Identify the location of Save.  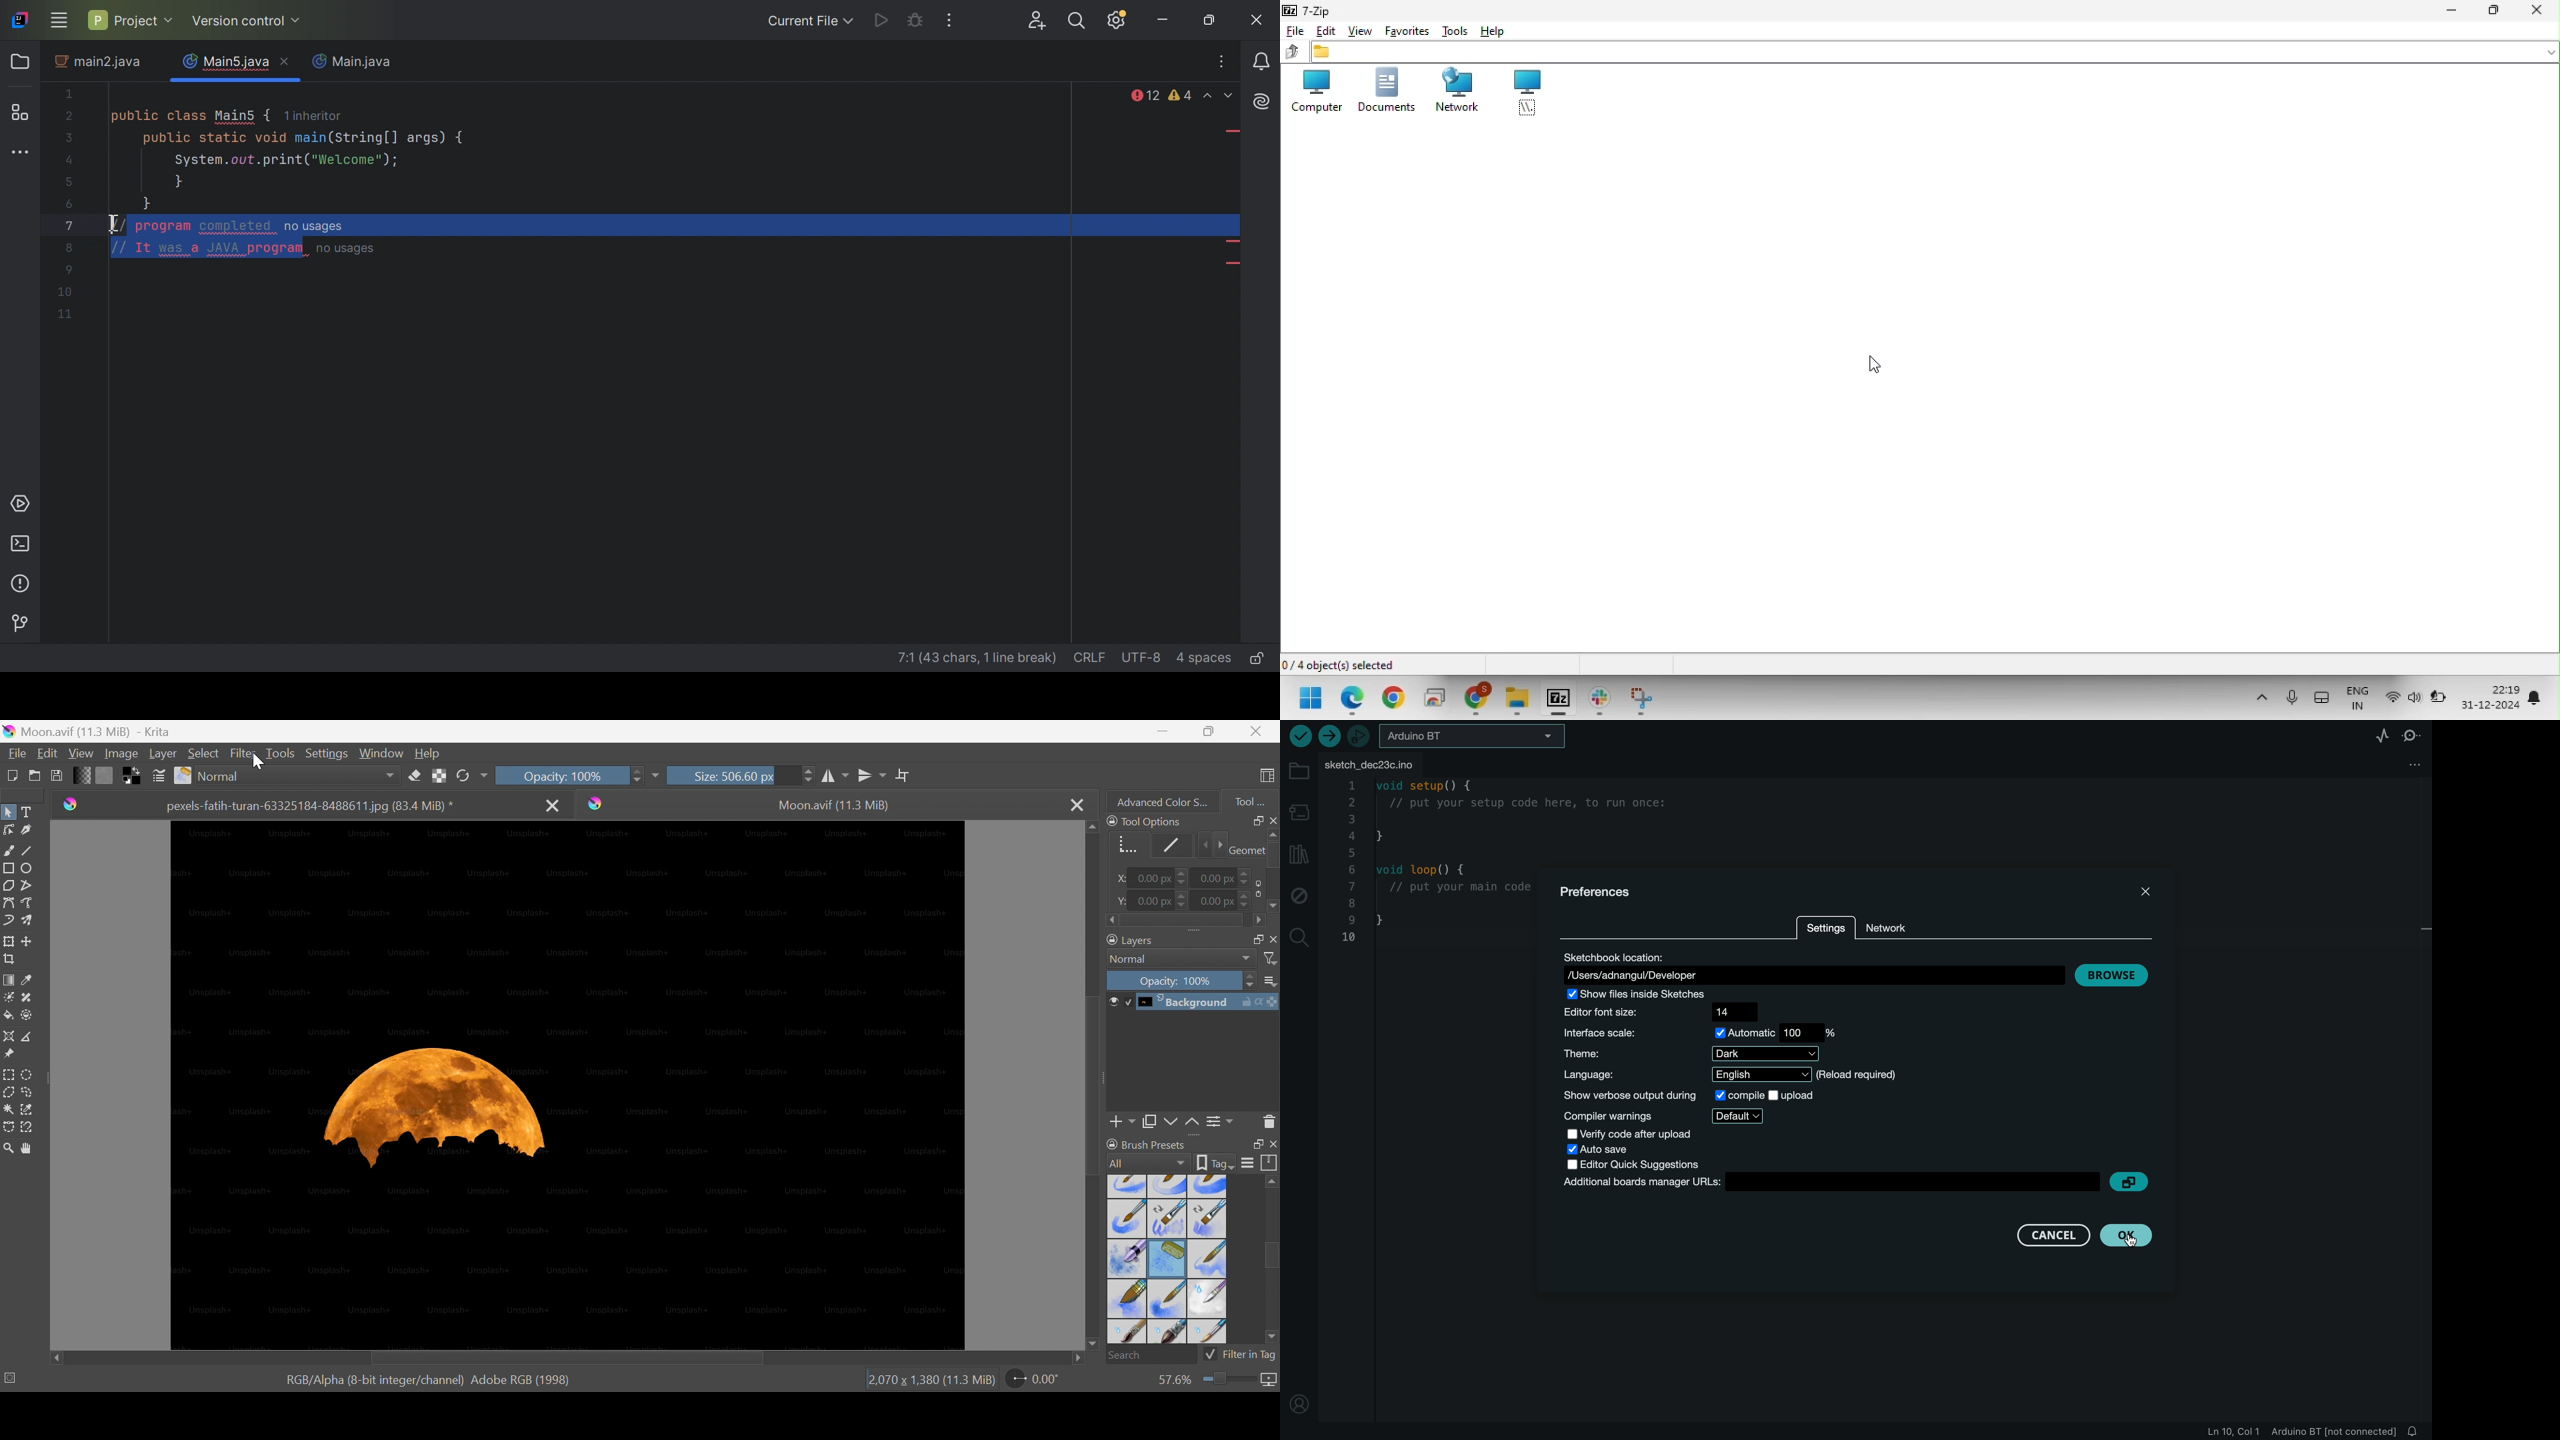
(56, 774).